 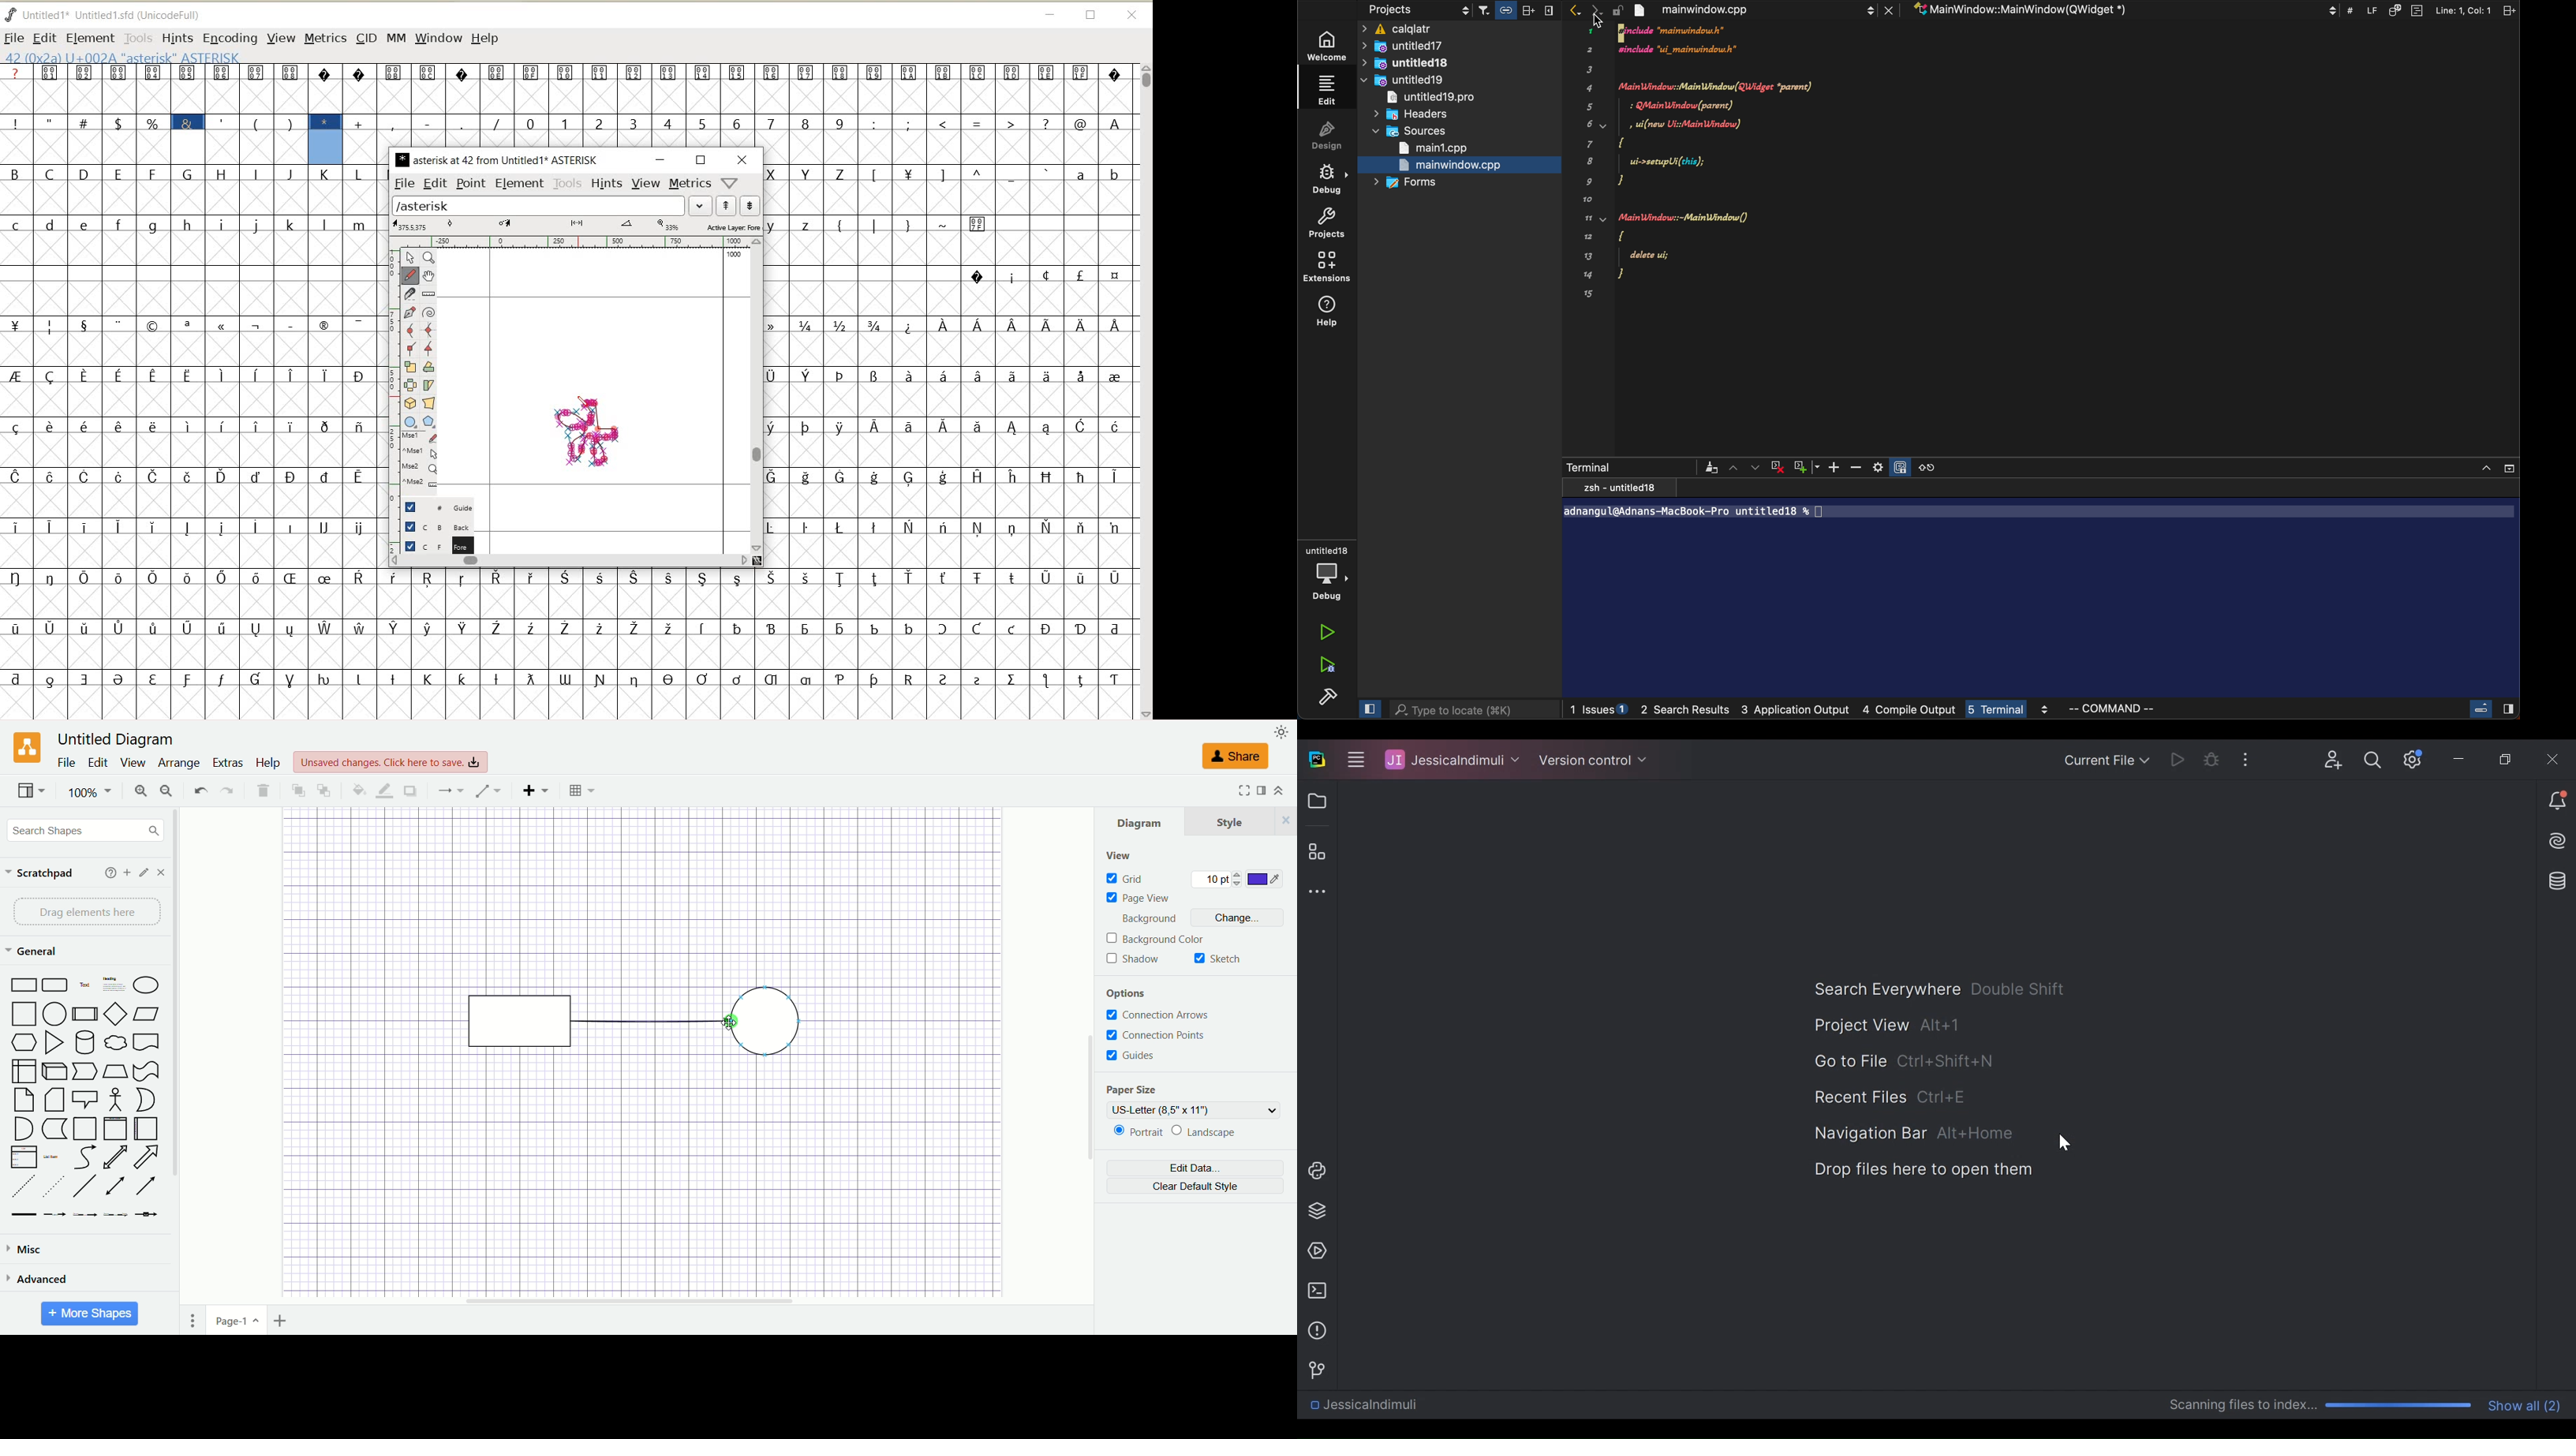 What do you see at coordinates (429, 259) in the screenshot?
I see `magnify` at bounding box center [429, 259].